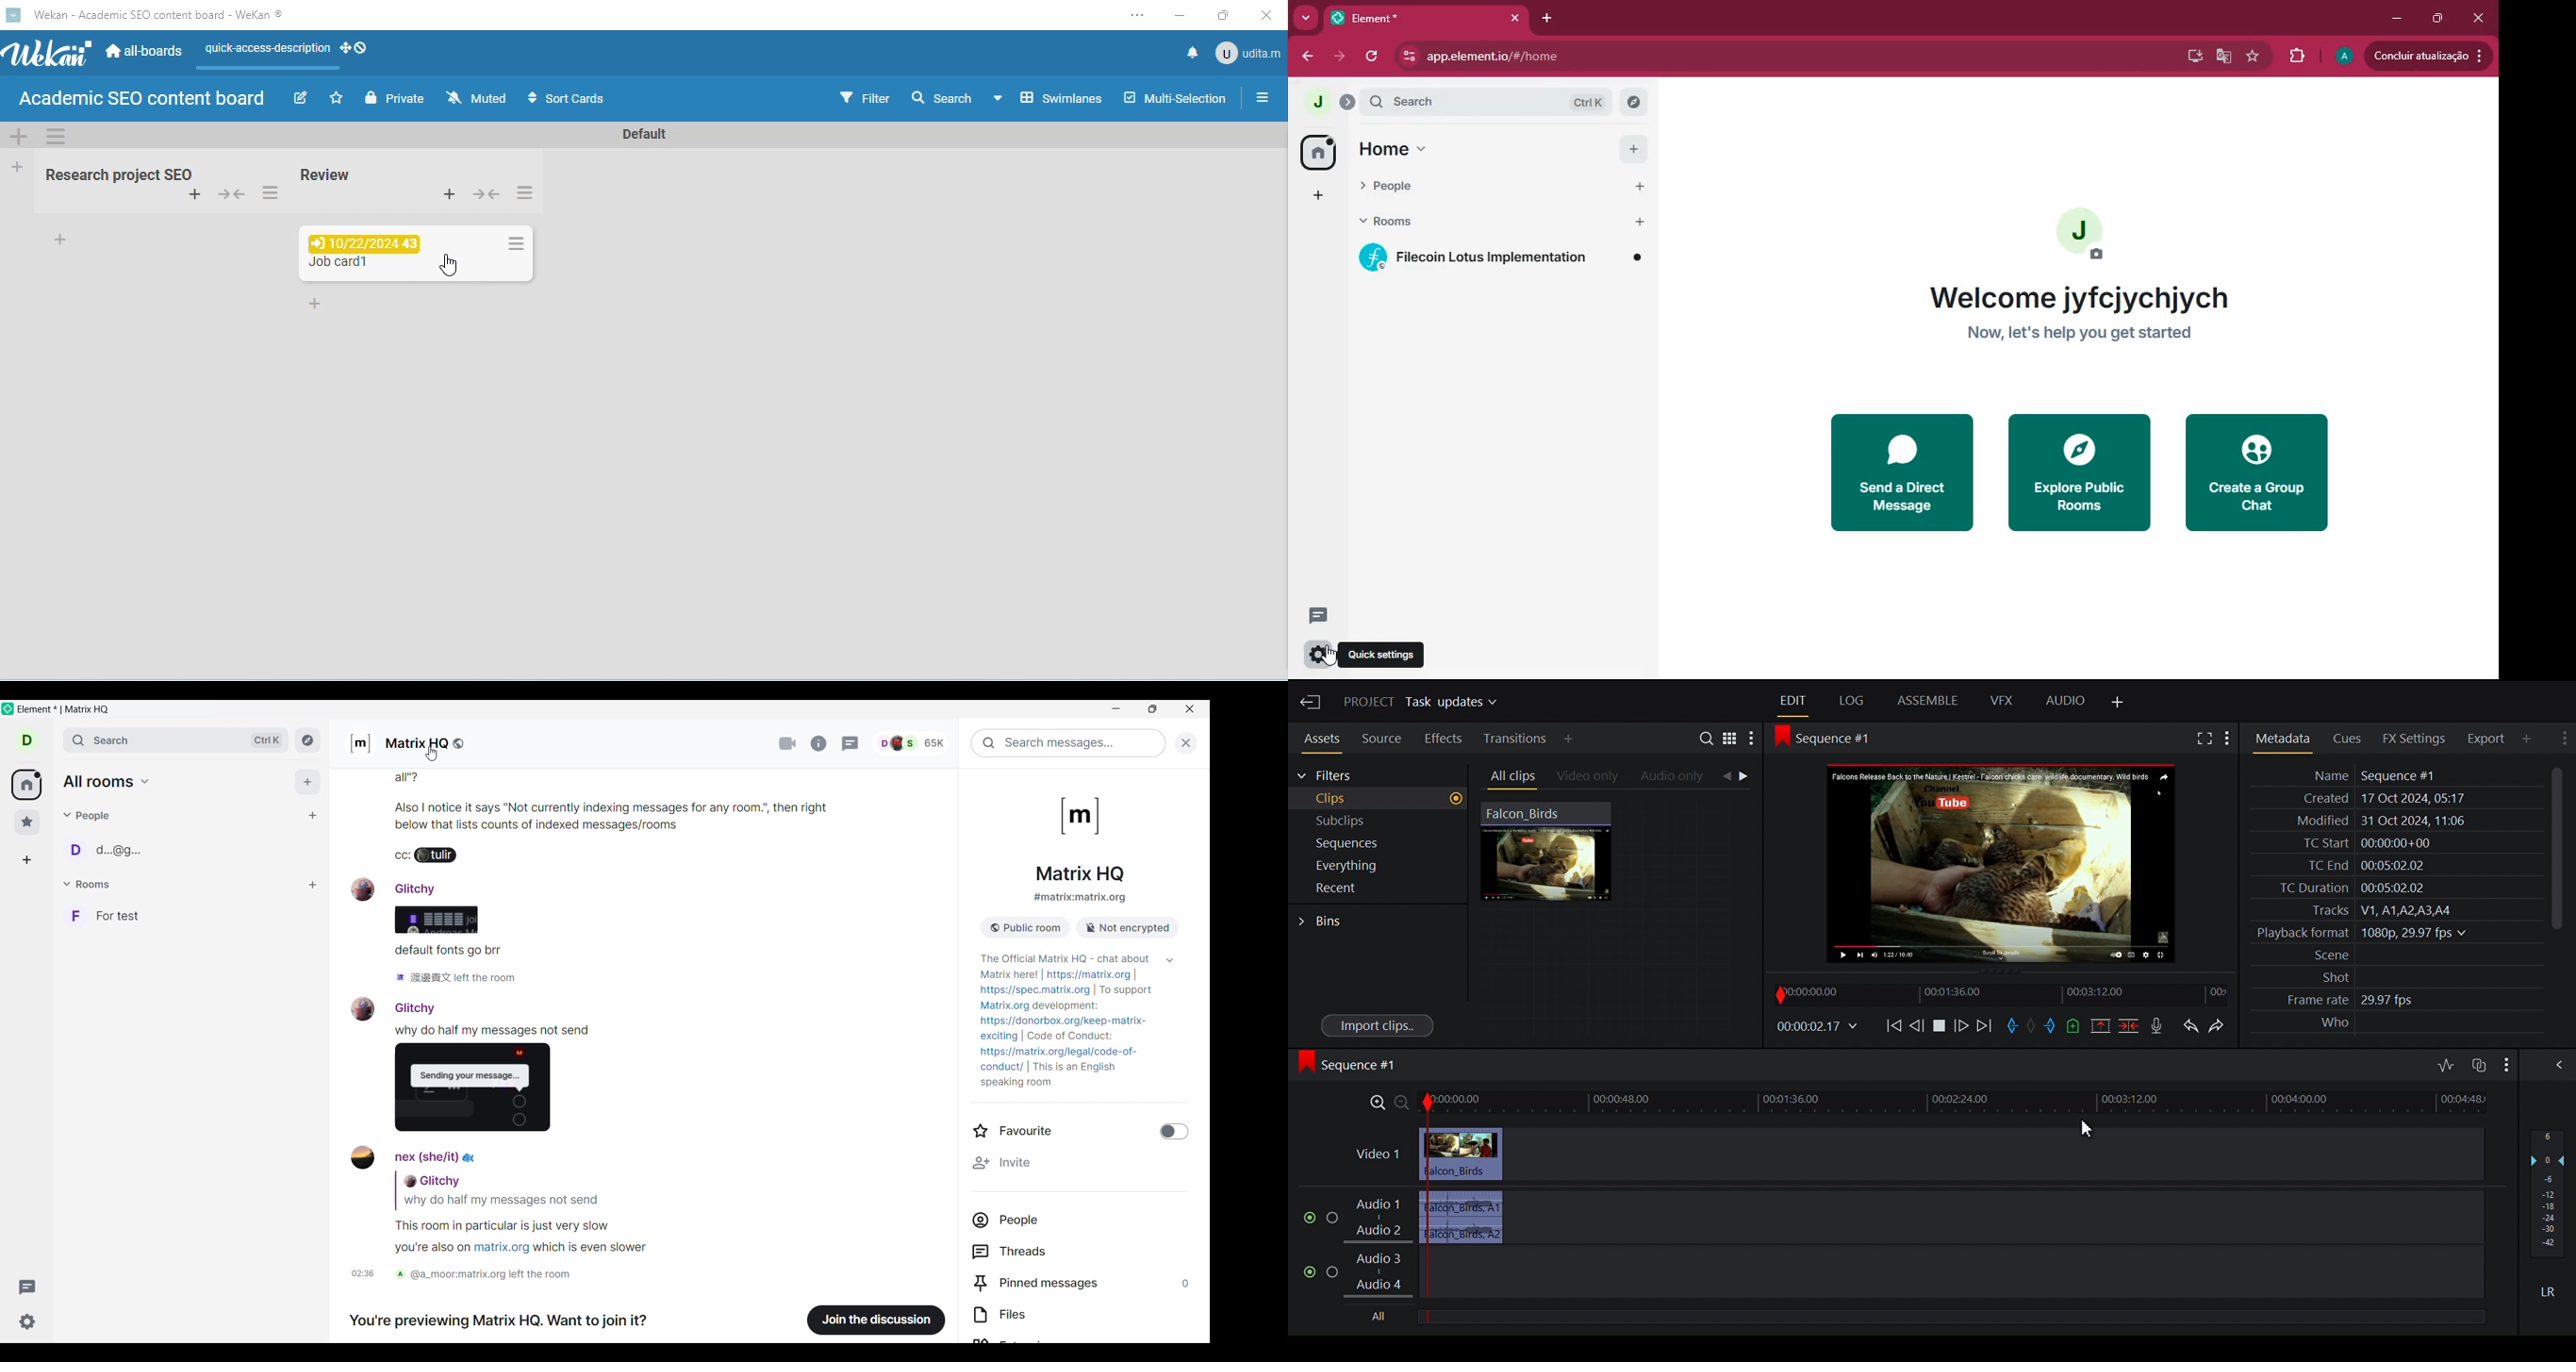 The width and height of the screenshot is (2576, 1372). I want to click on search, so click(941, 96).